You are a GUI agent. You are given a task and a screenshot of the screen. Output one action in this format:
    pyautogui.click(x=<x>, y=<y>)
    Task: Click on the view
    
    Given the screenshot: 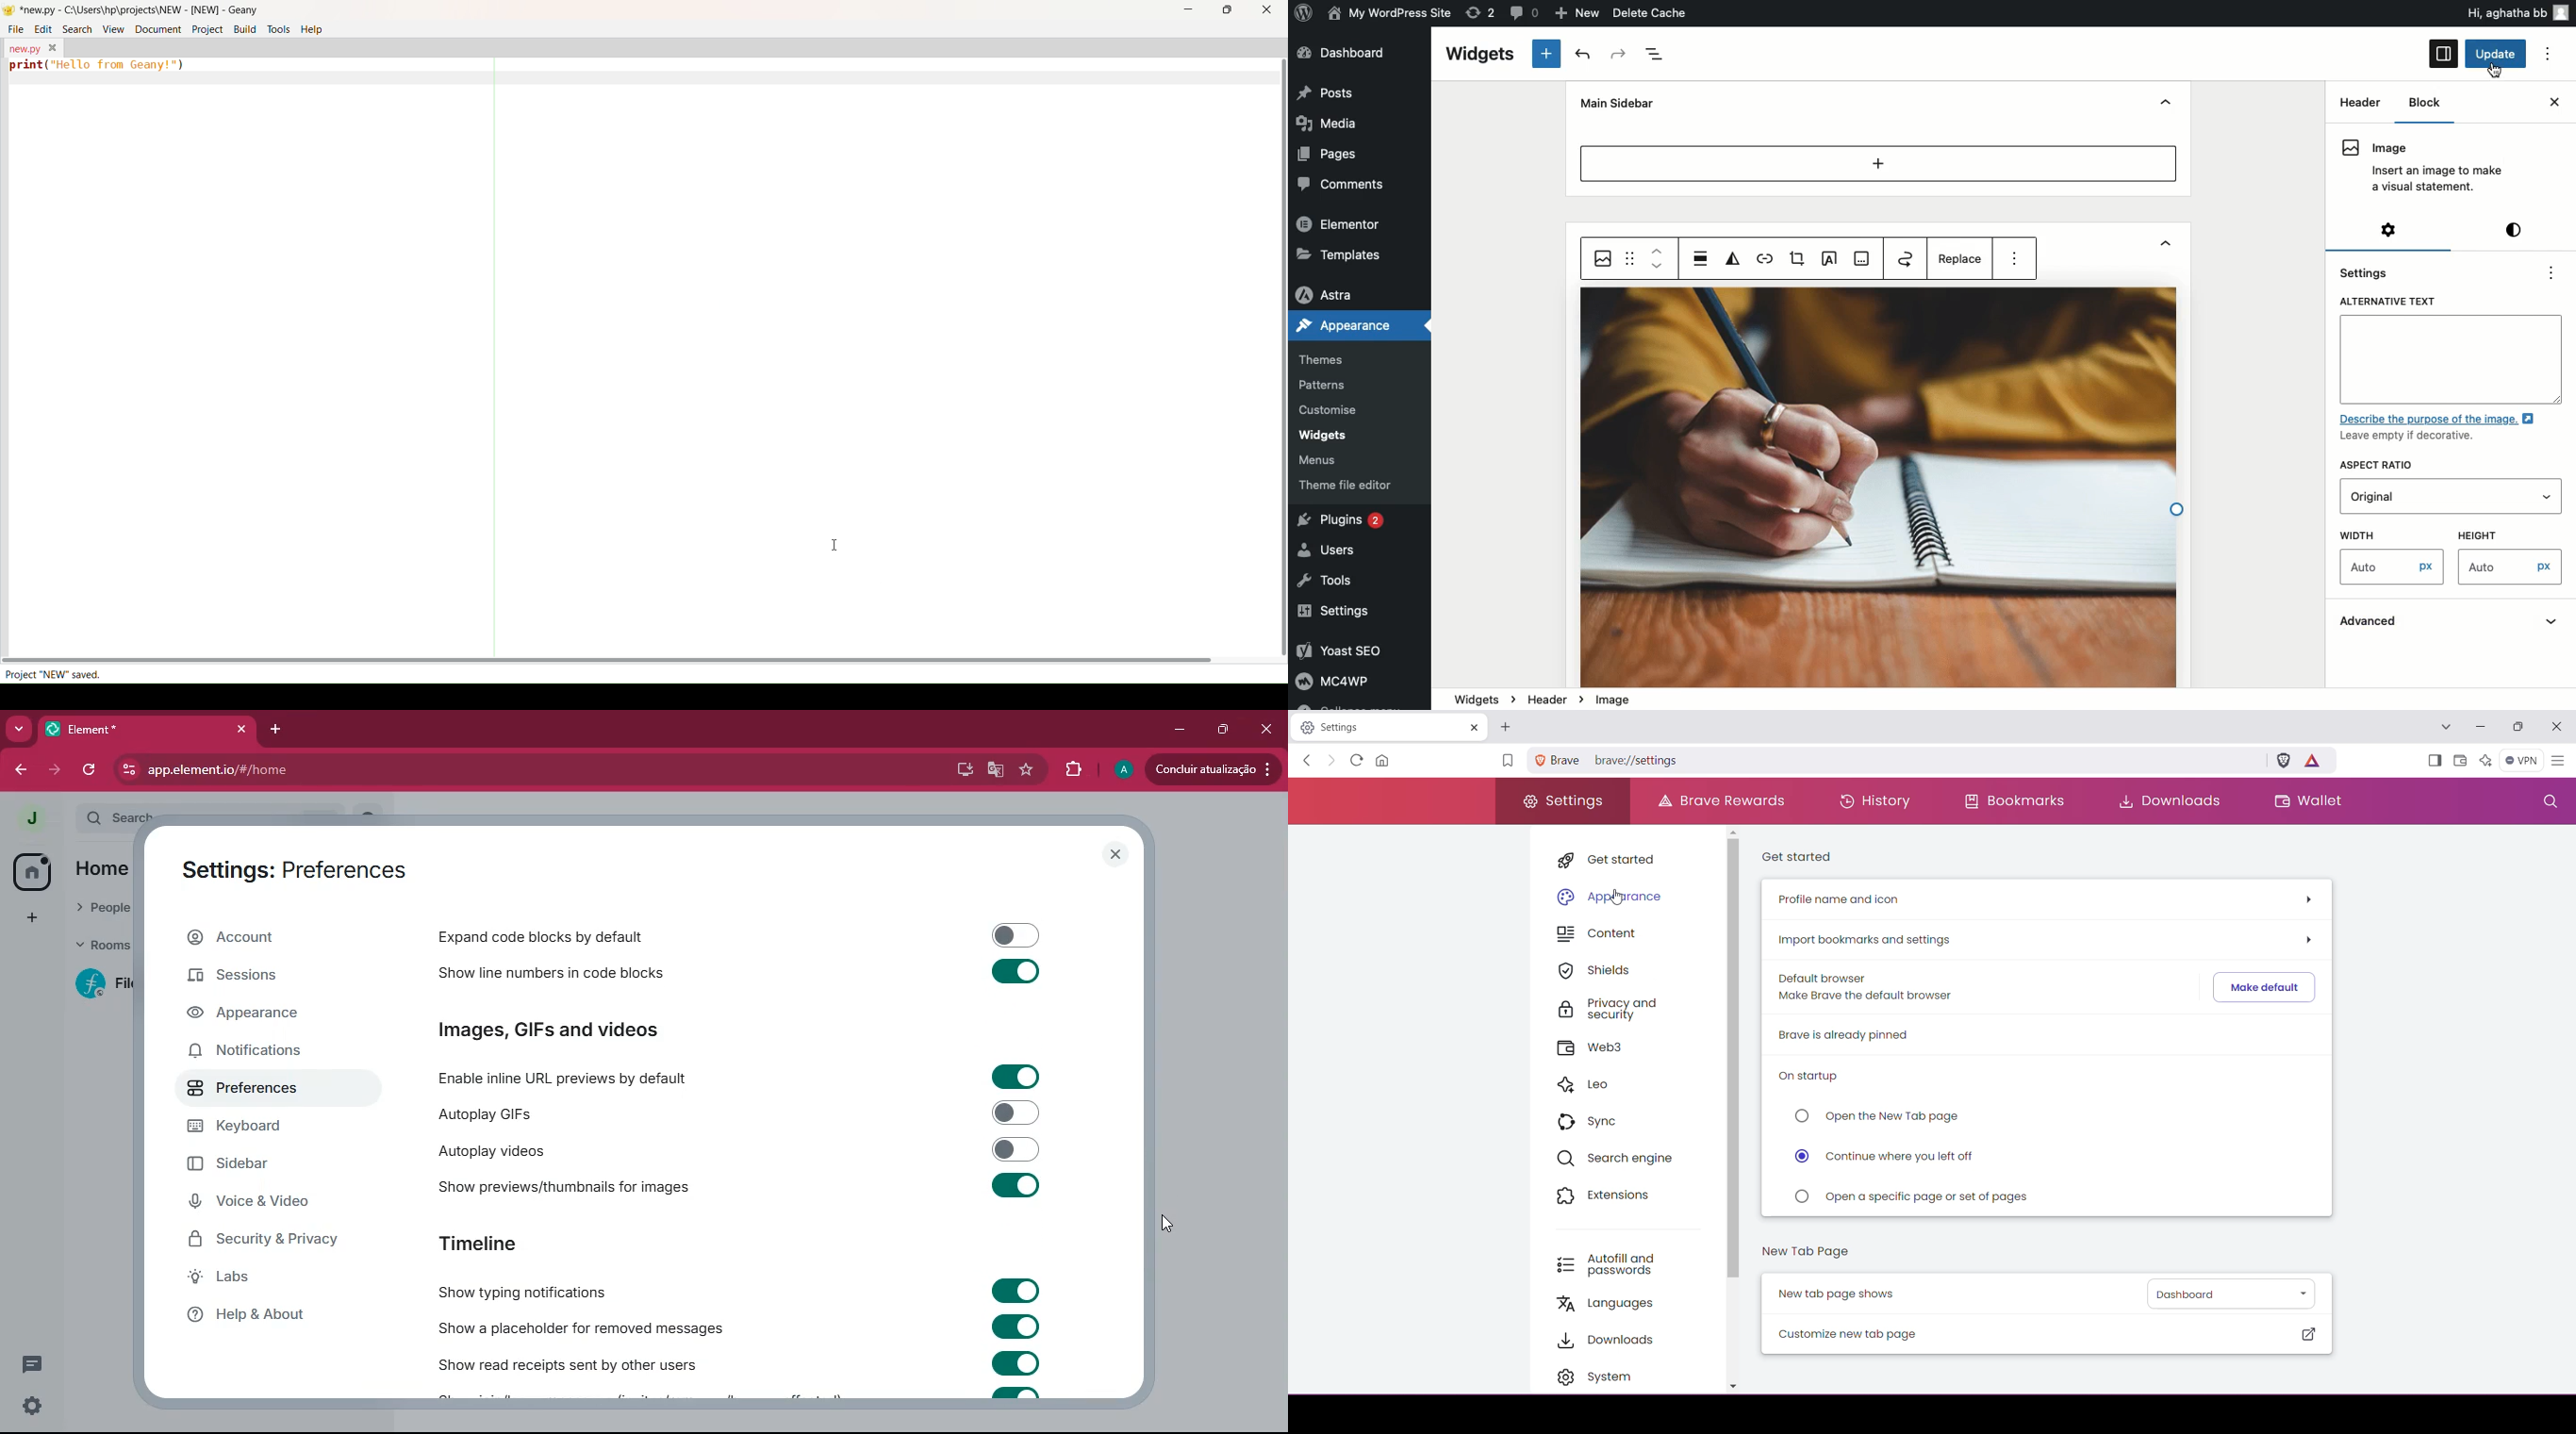 What is the action you would take?
    pyautogui.click(x=113, y=28)
    